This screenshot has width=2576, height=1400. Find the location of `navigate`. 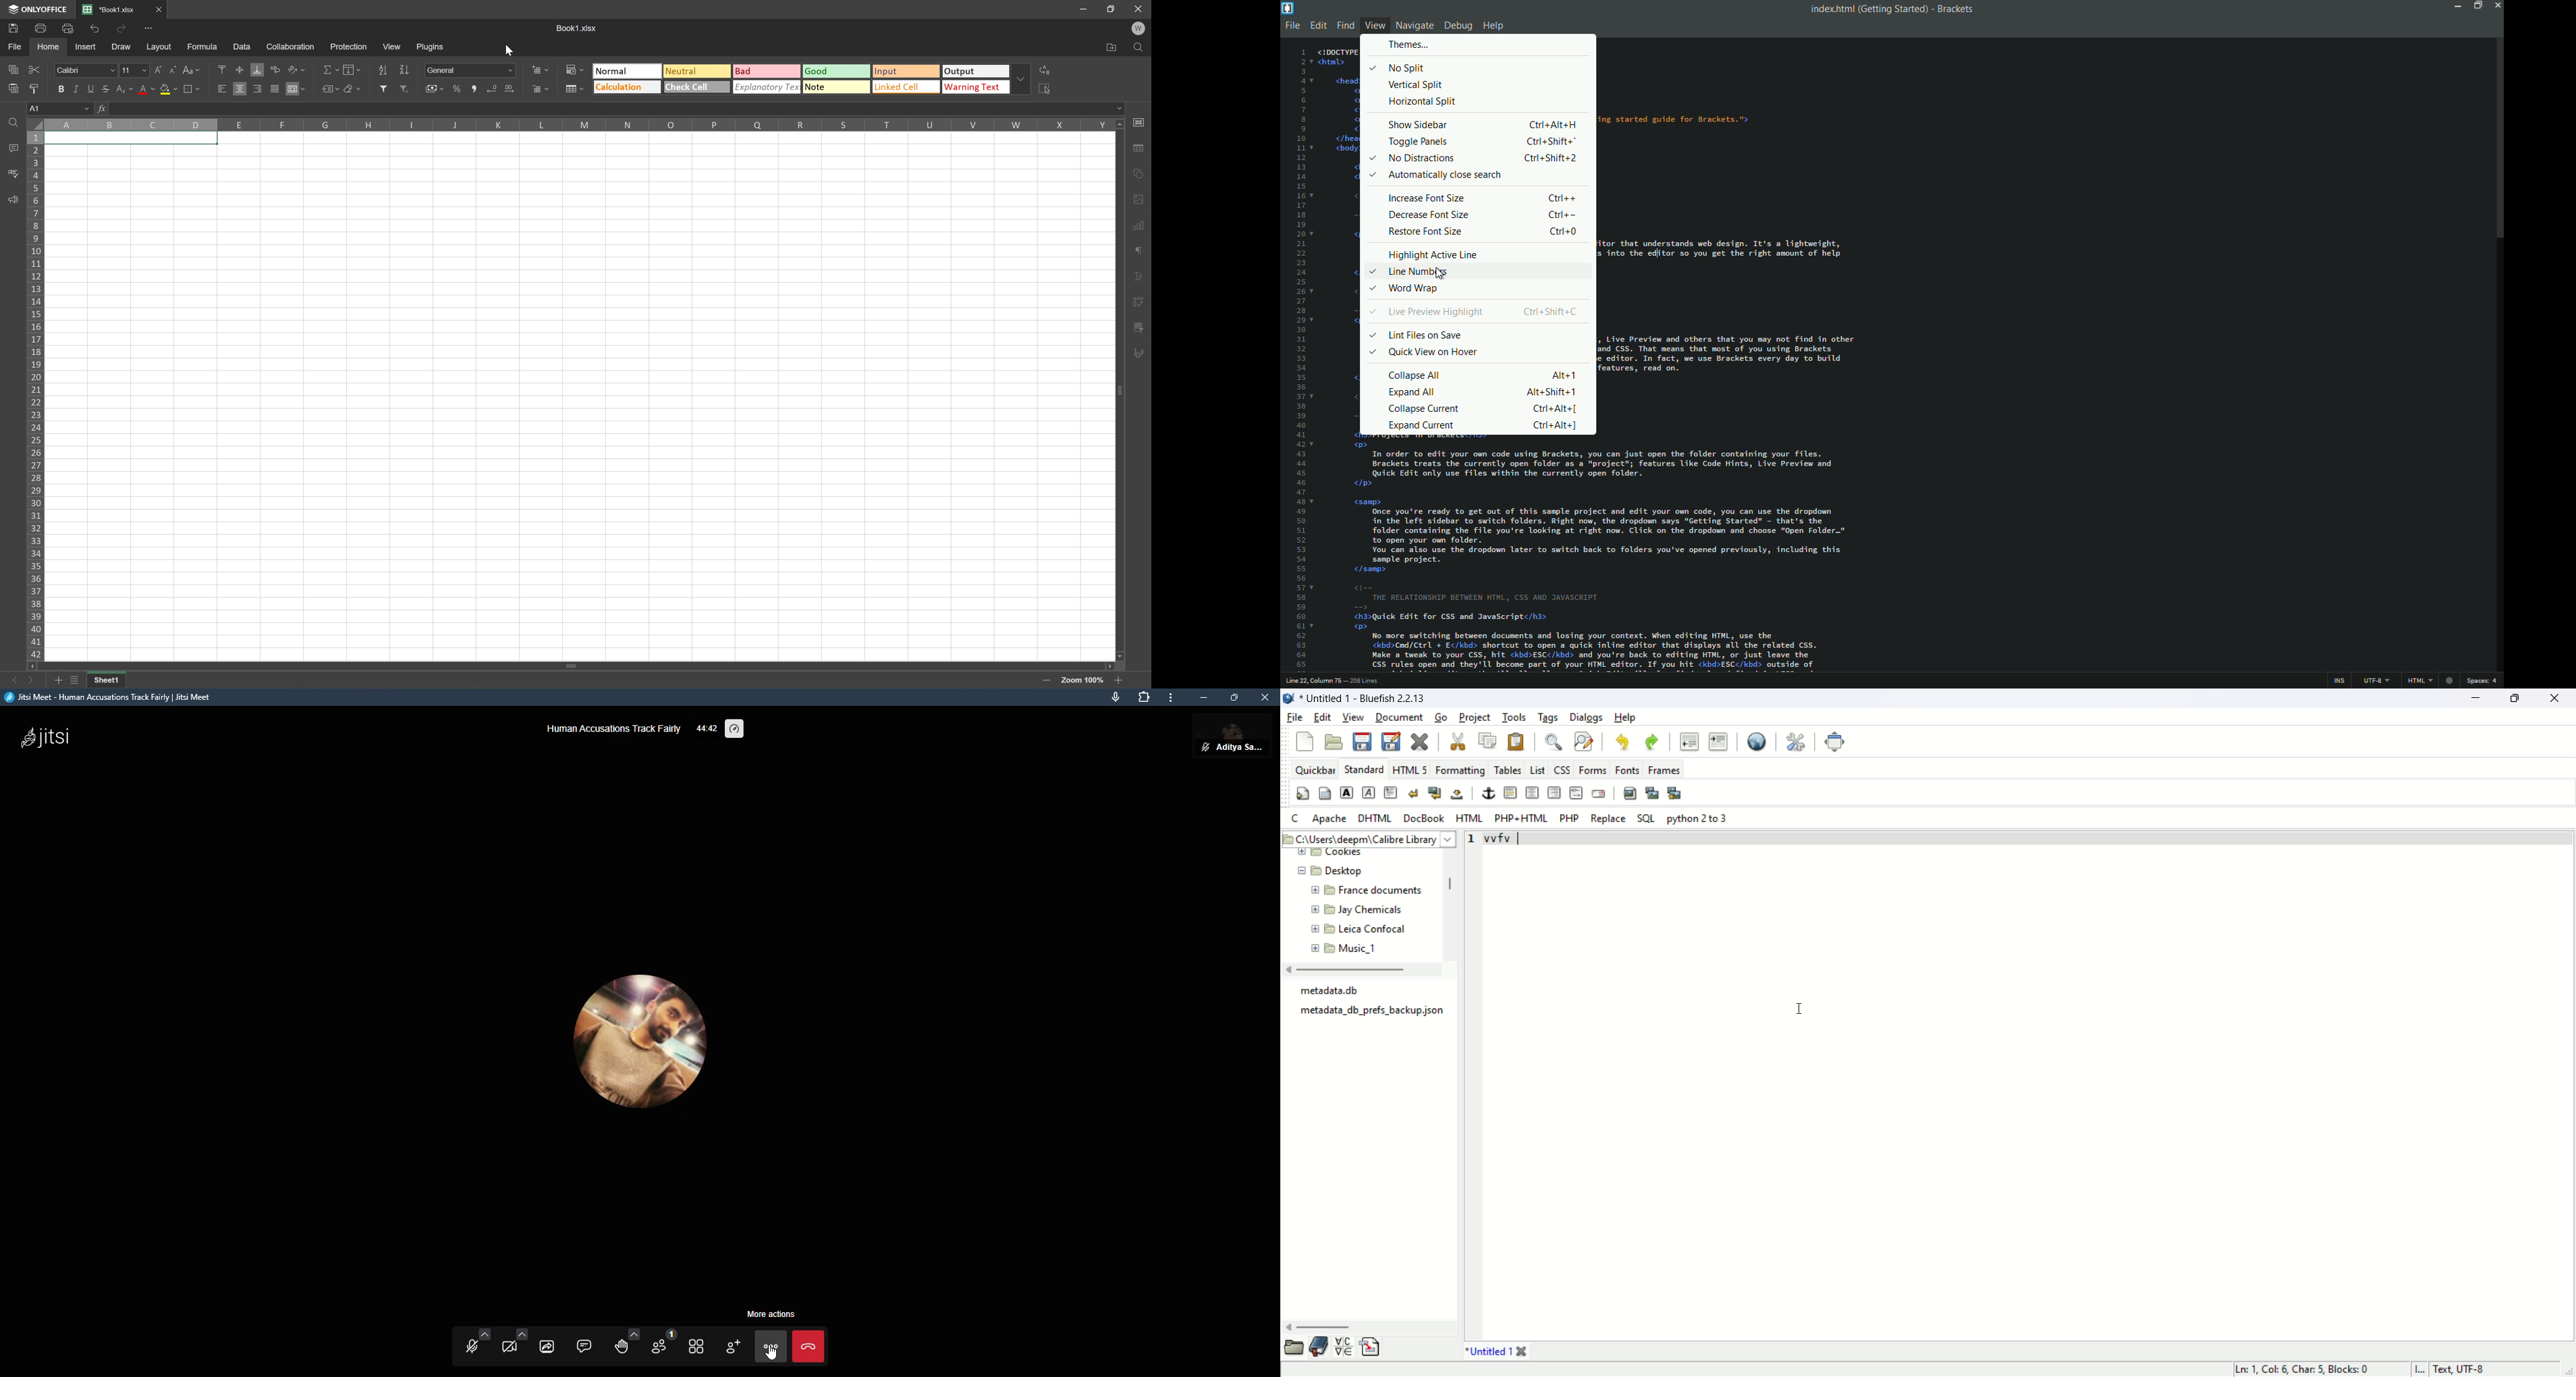

navigate is located at coordinates (1415, 26).